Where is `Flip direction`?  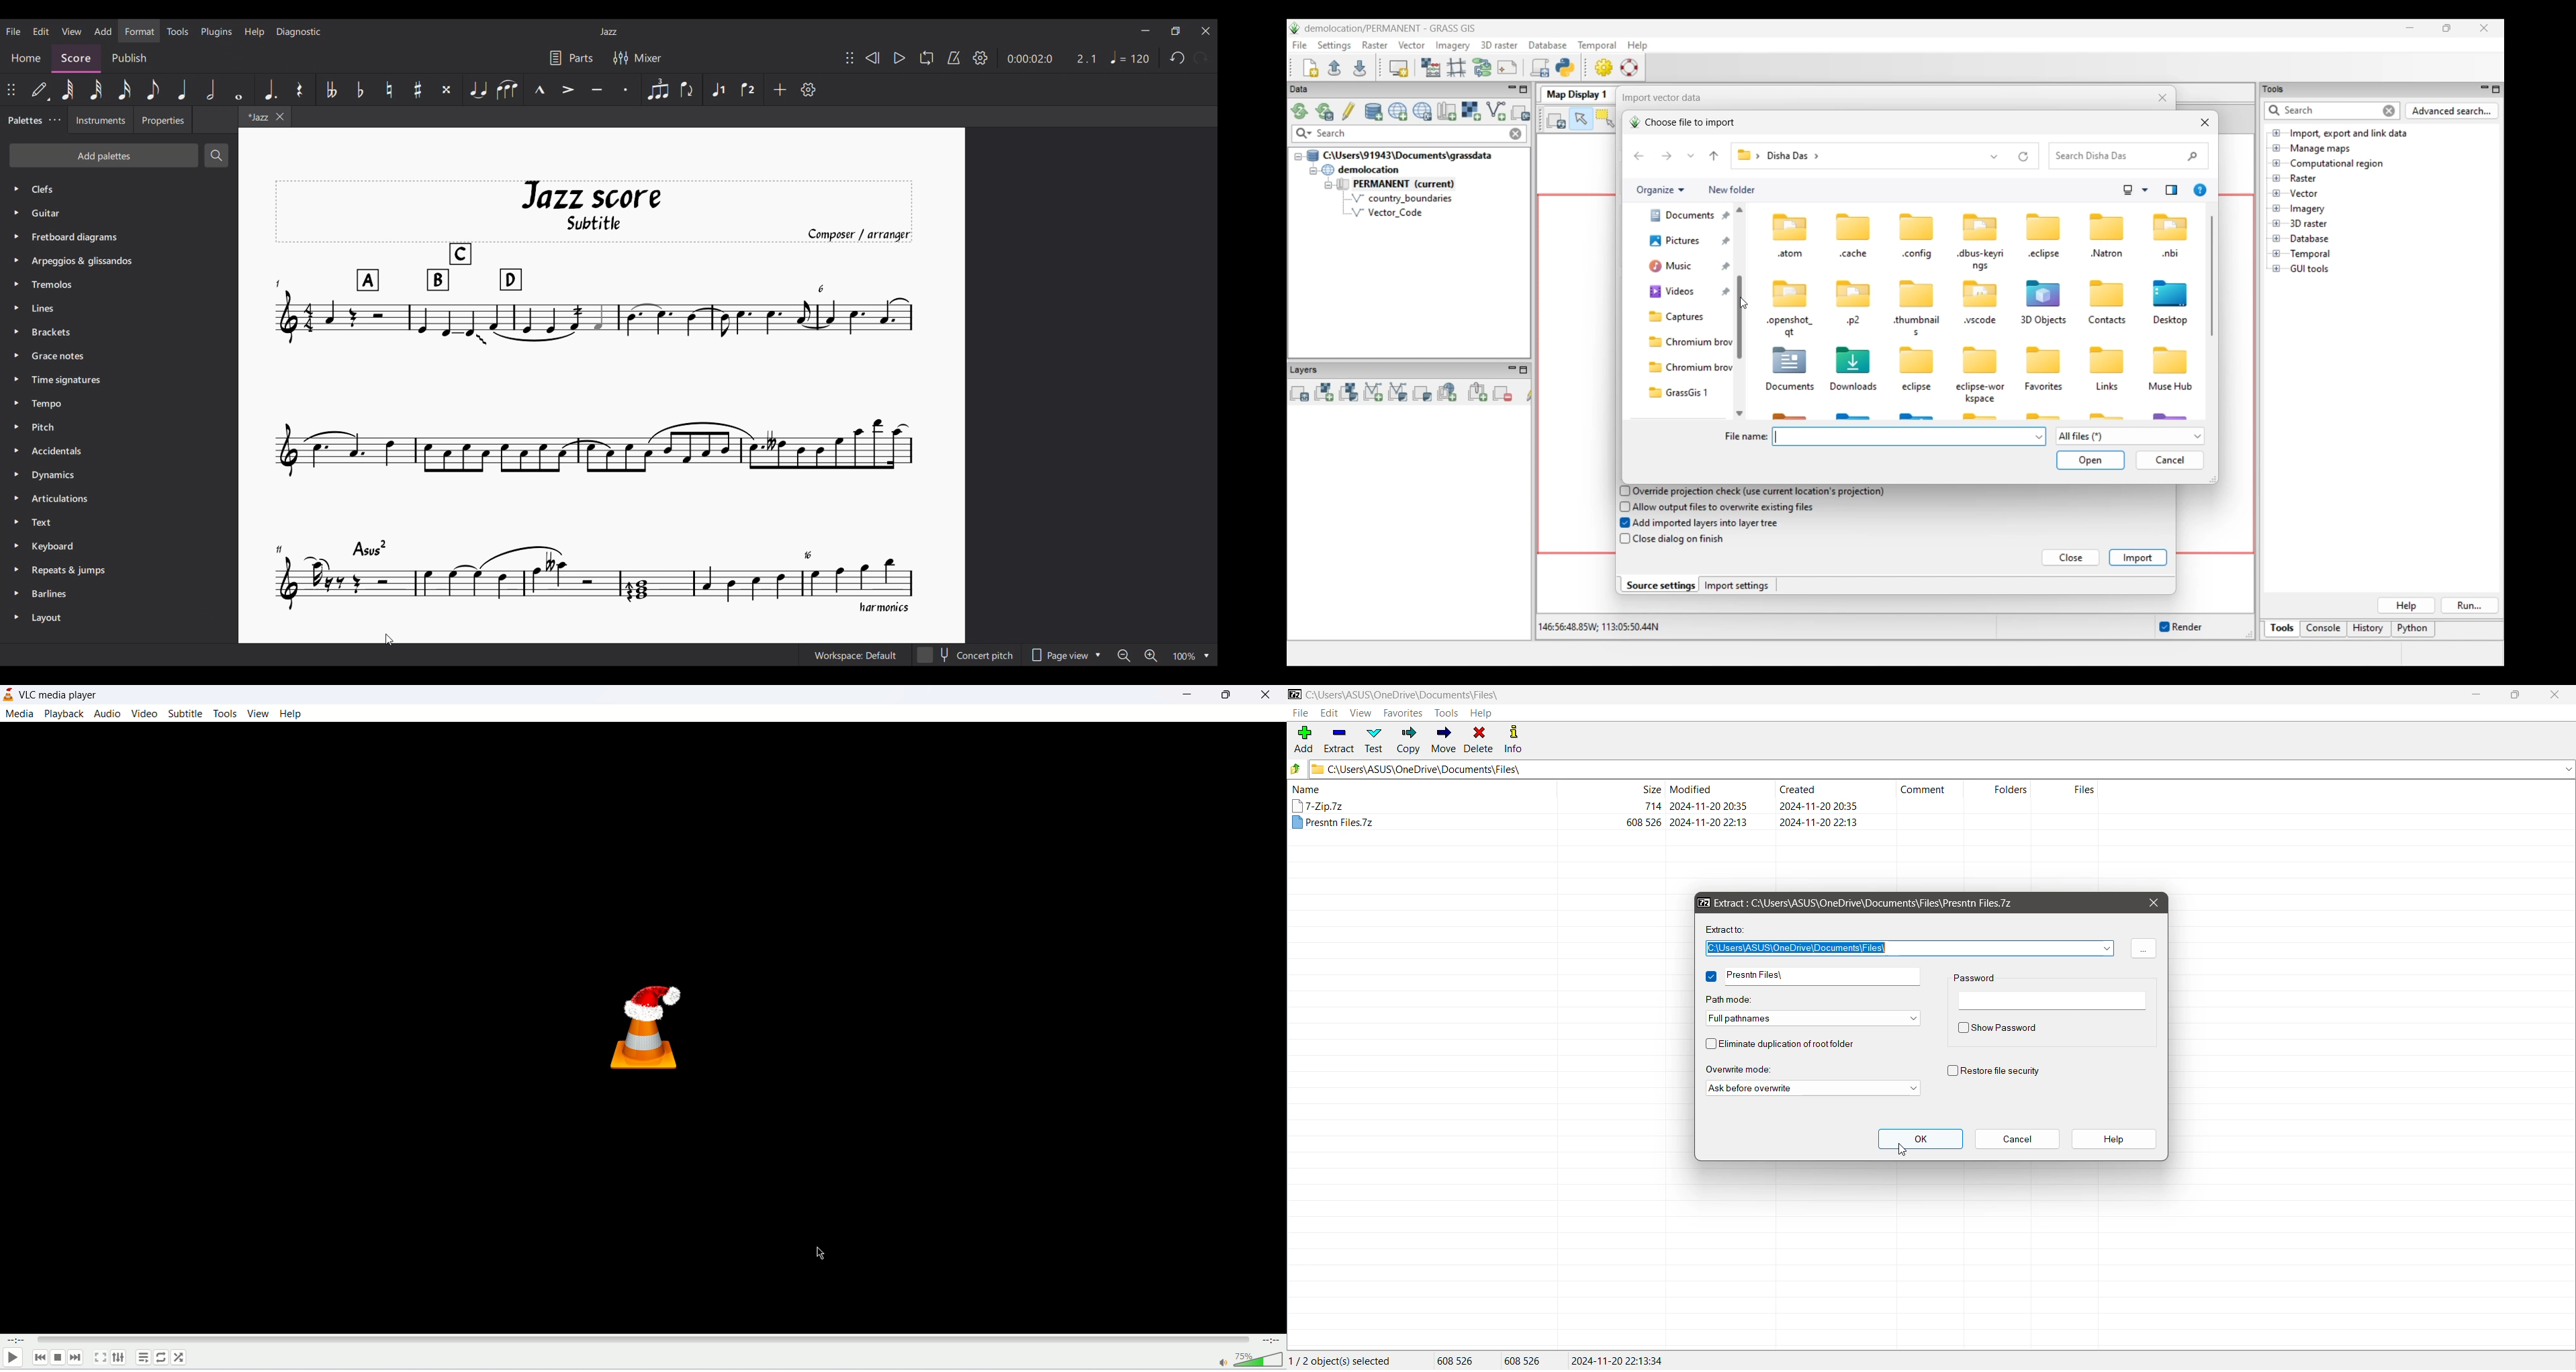
Flip direction is located at coordinates (689, 89).